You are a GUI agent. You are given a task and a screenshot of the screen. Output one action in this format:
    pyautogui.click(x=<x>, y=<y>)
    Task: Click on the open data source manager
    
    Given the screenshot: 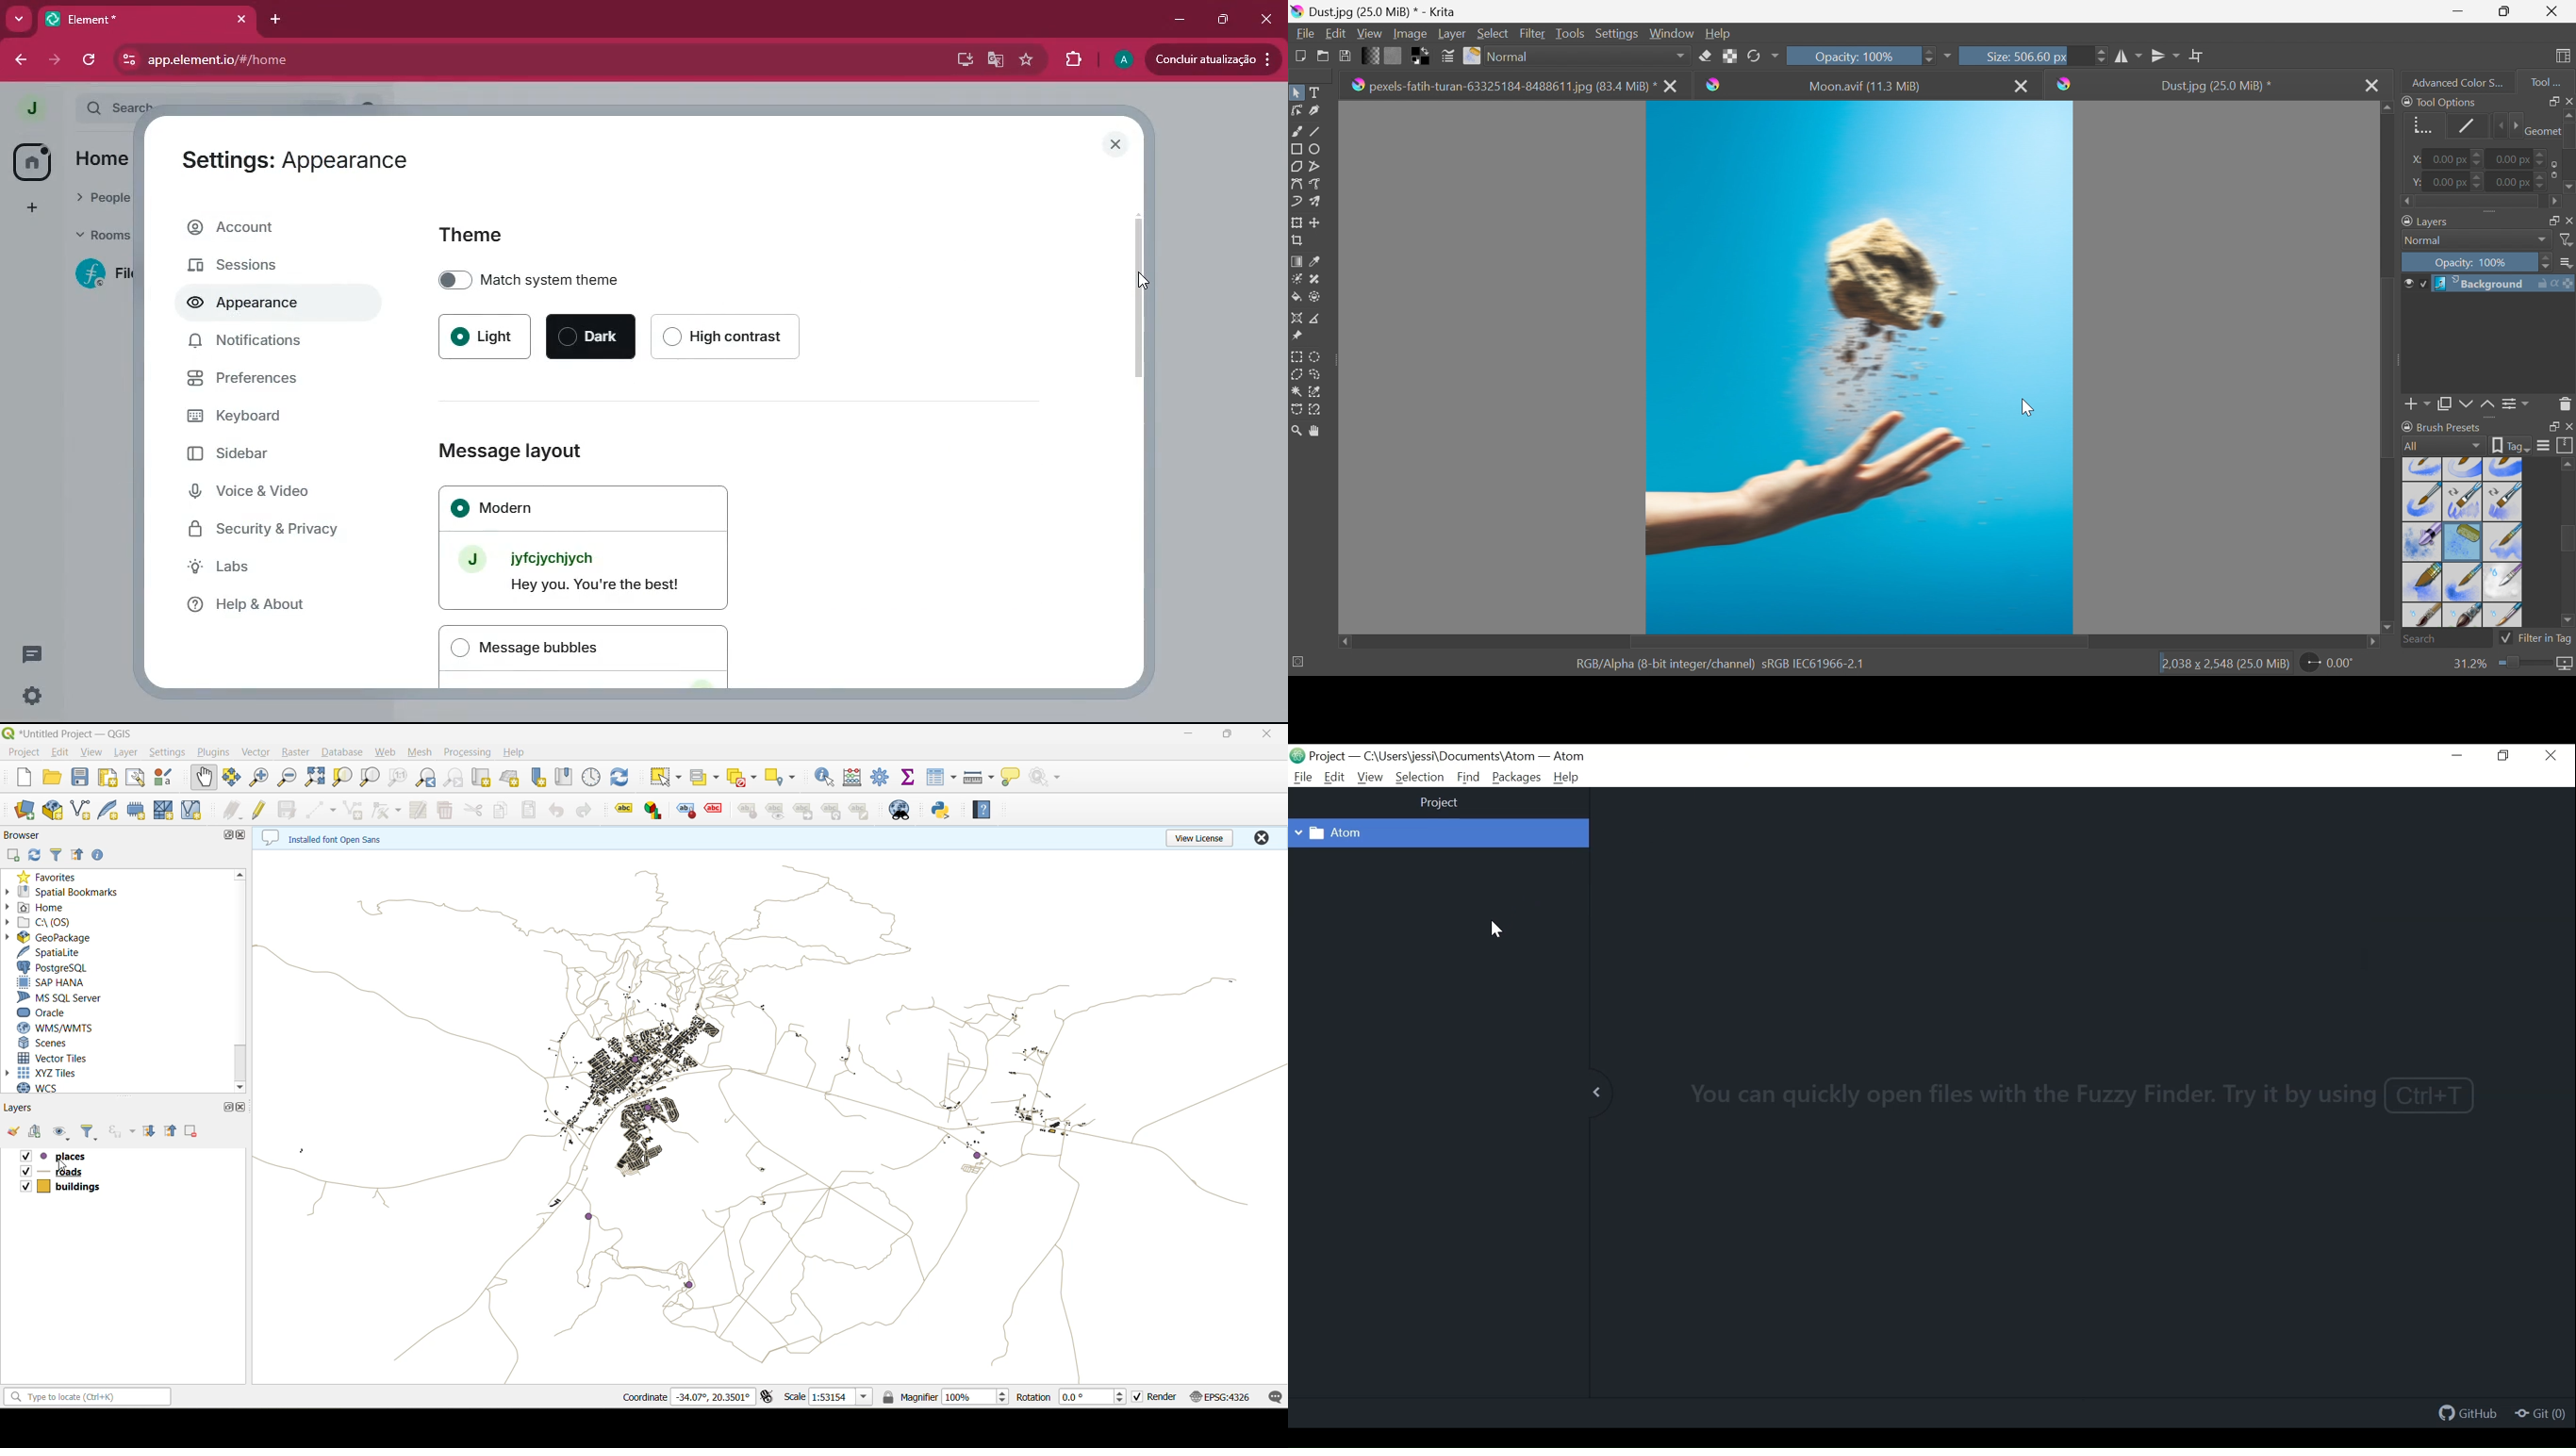 What is the action you would take?
    pyautogui.click(x=23, y=813)
    